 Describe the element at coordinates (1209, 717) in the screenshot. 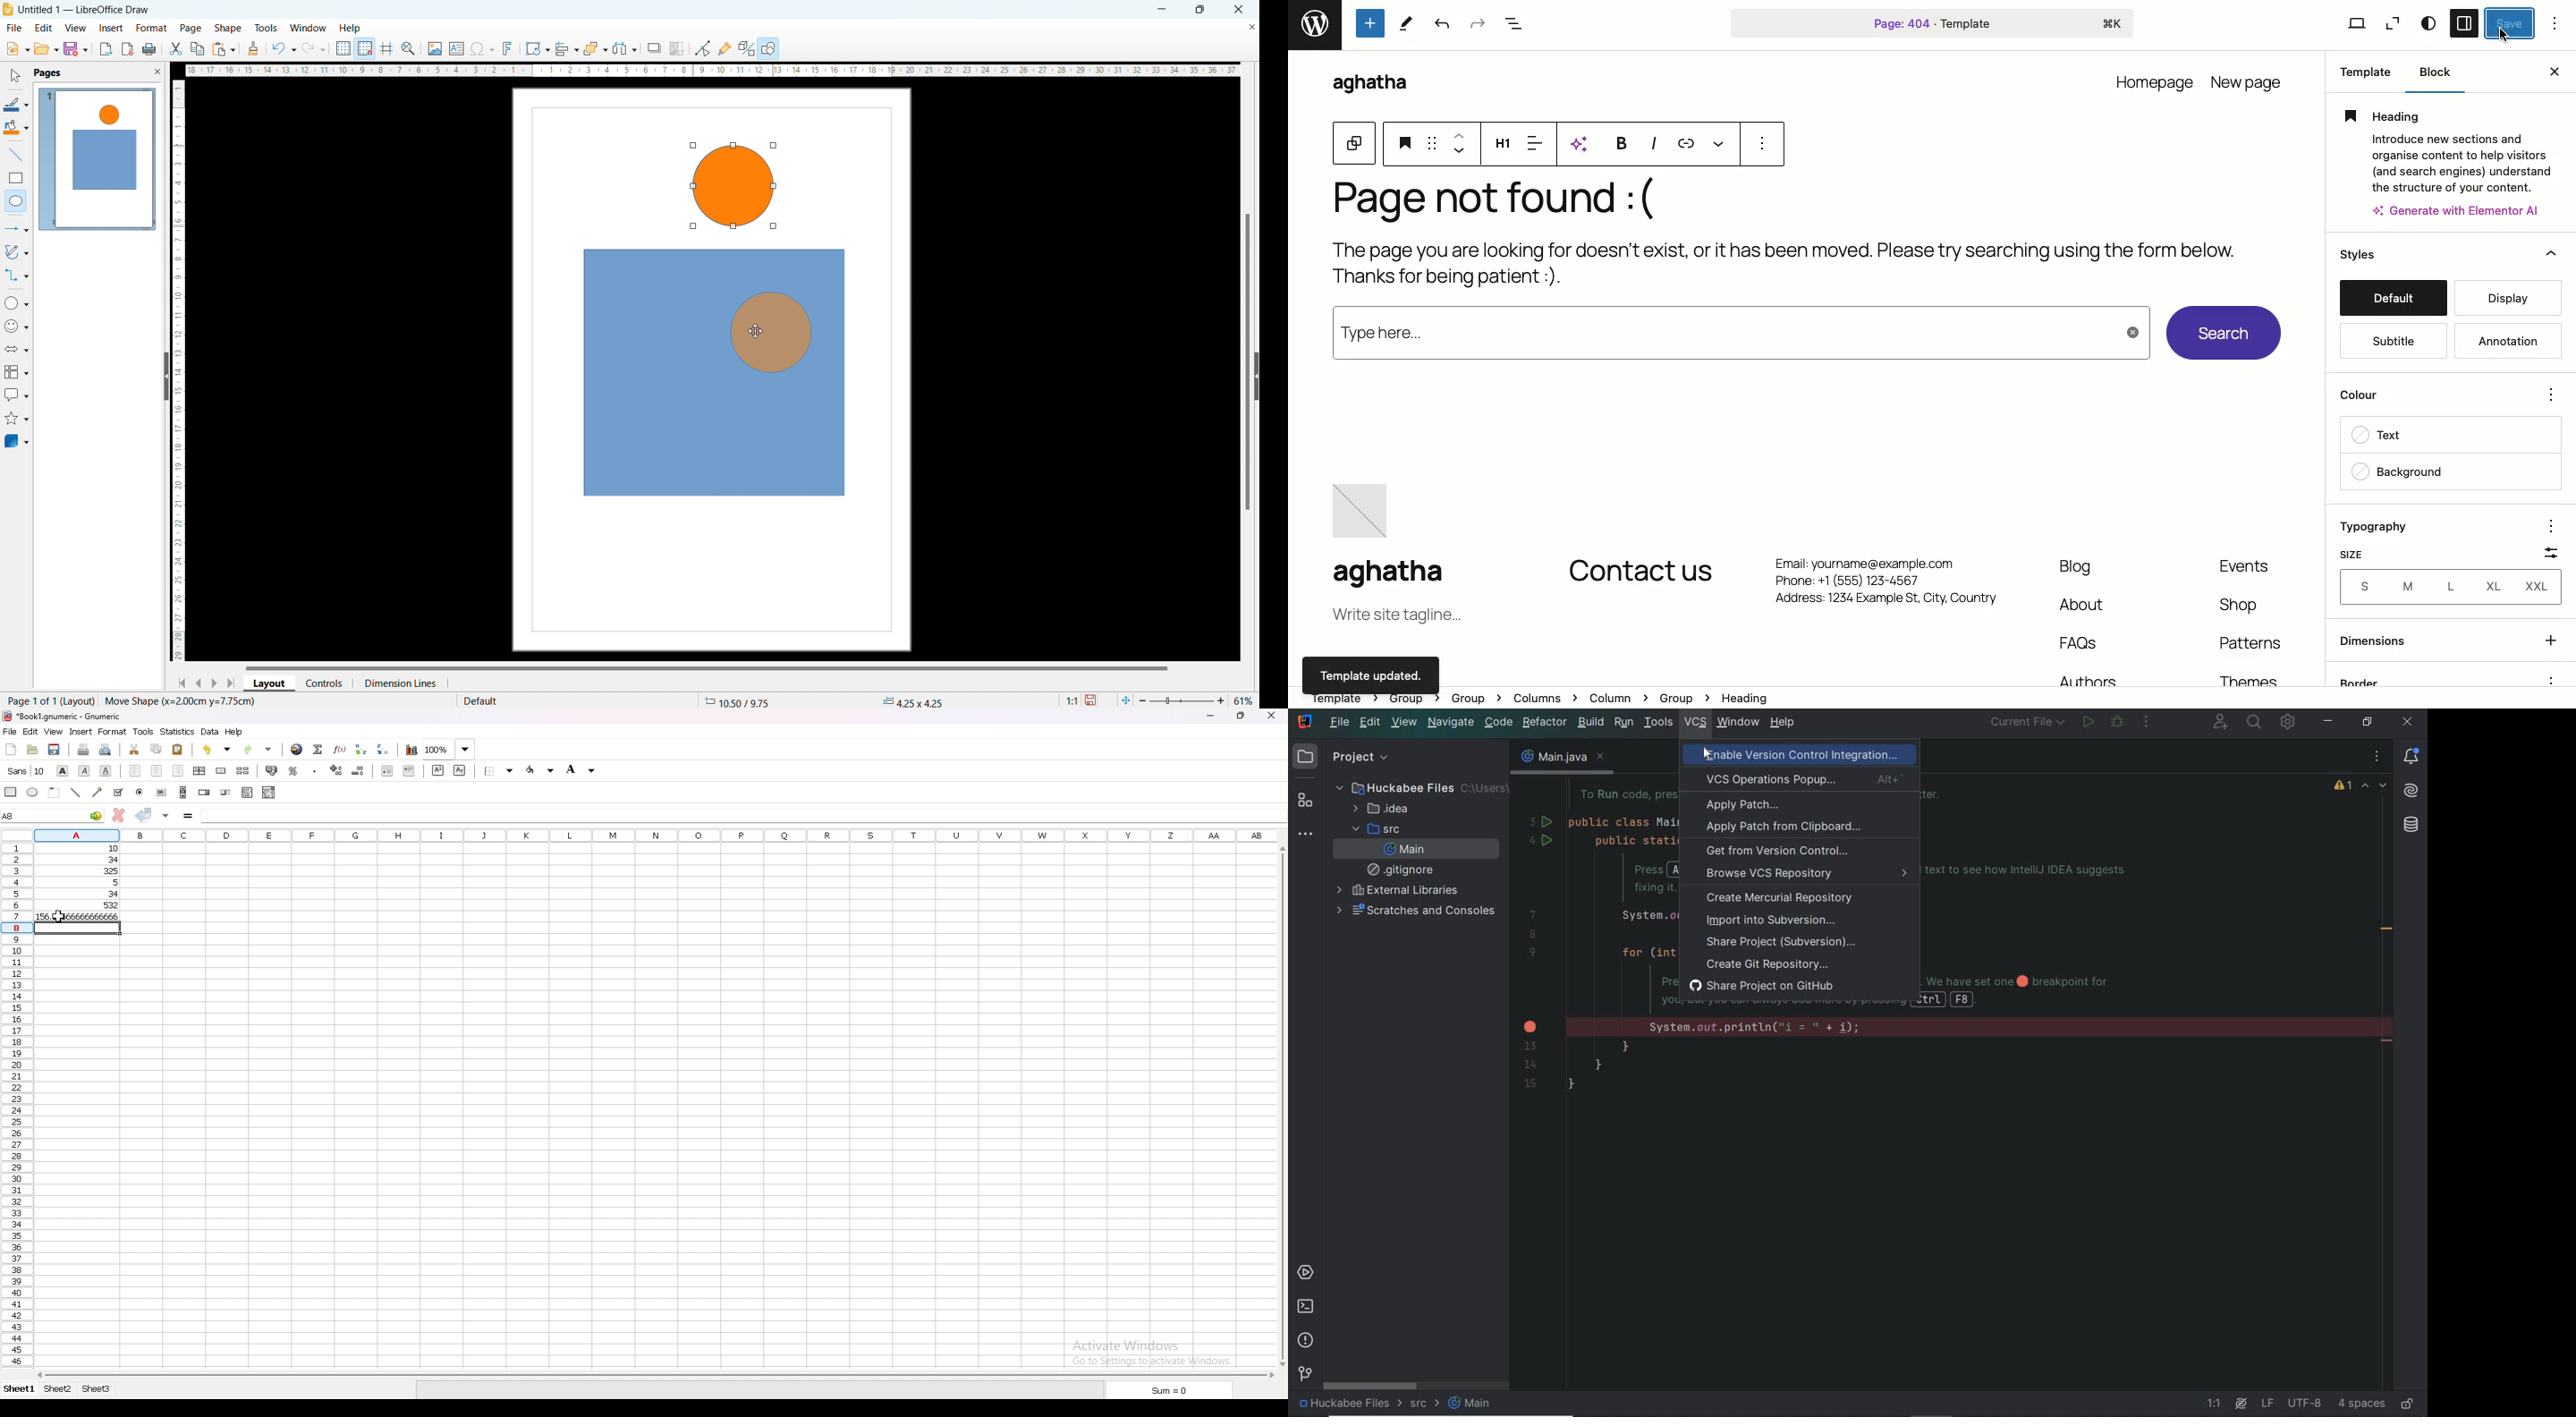

I see `minimize` at that location.